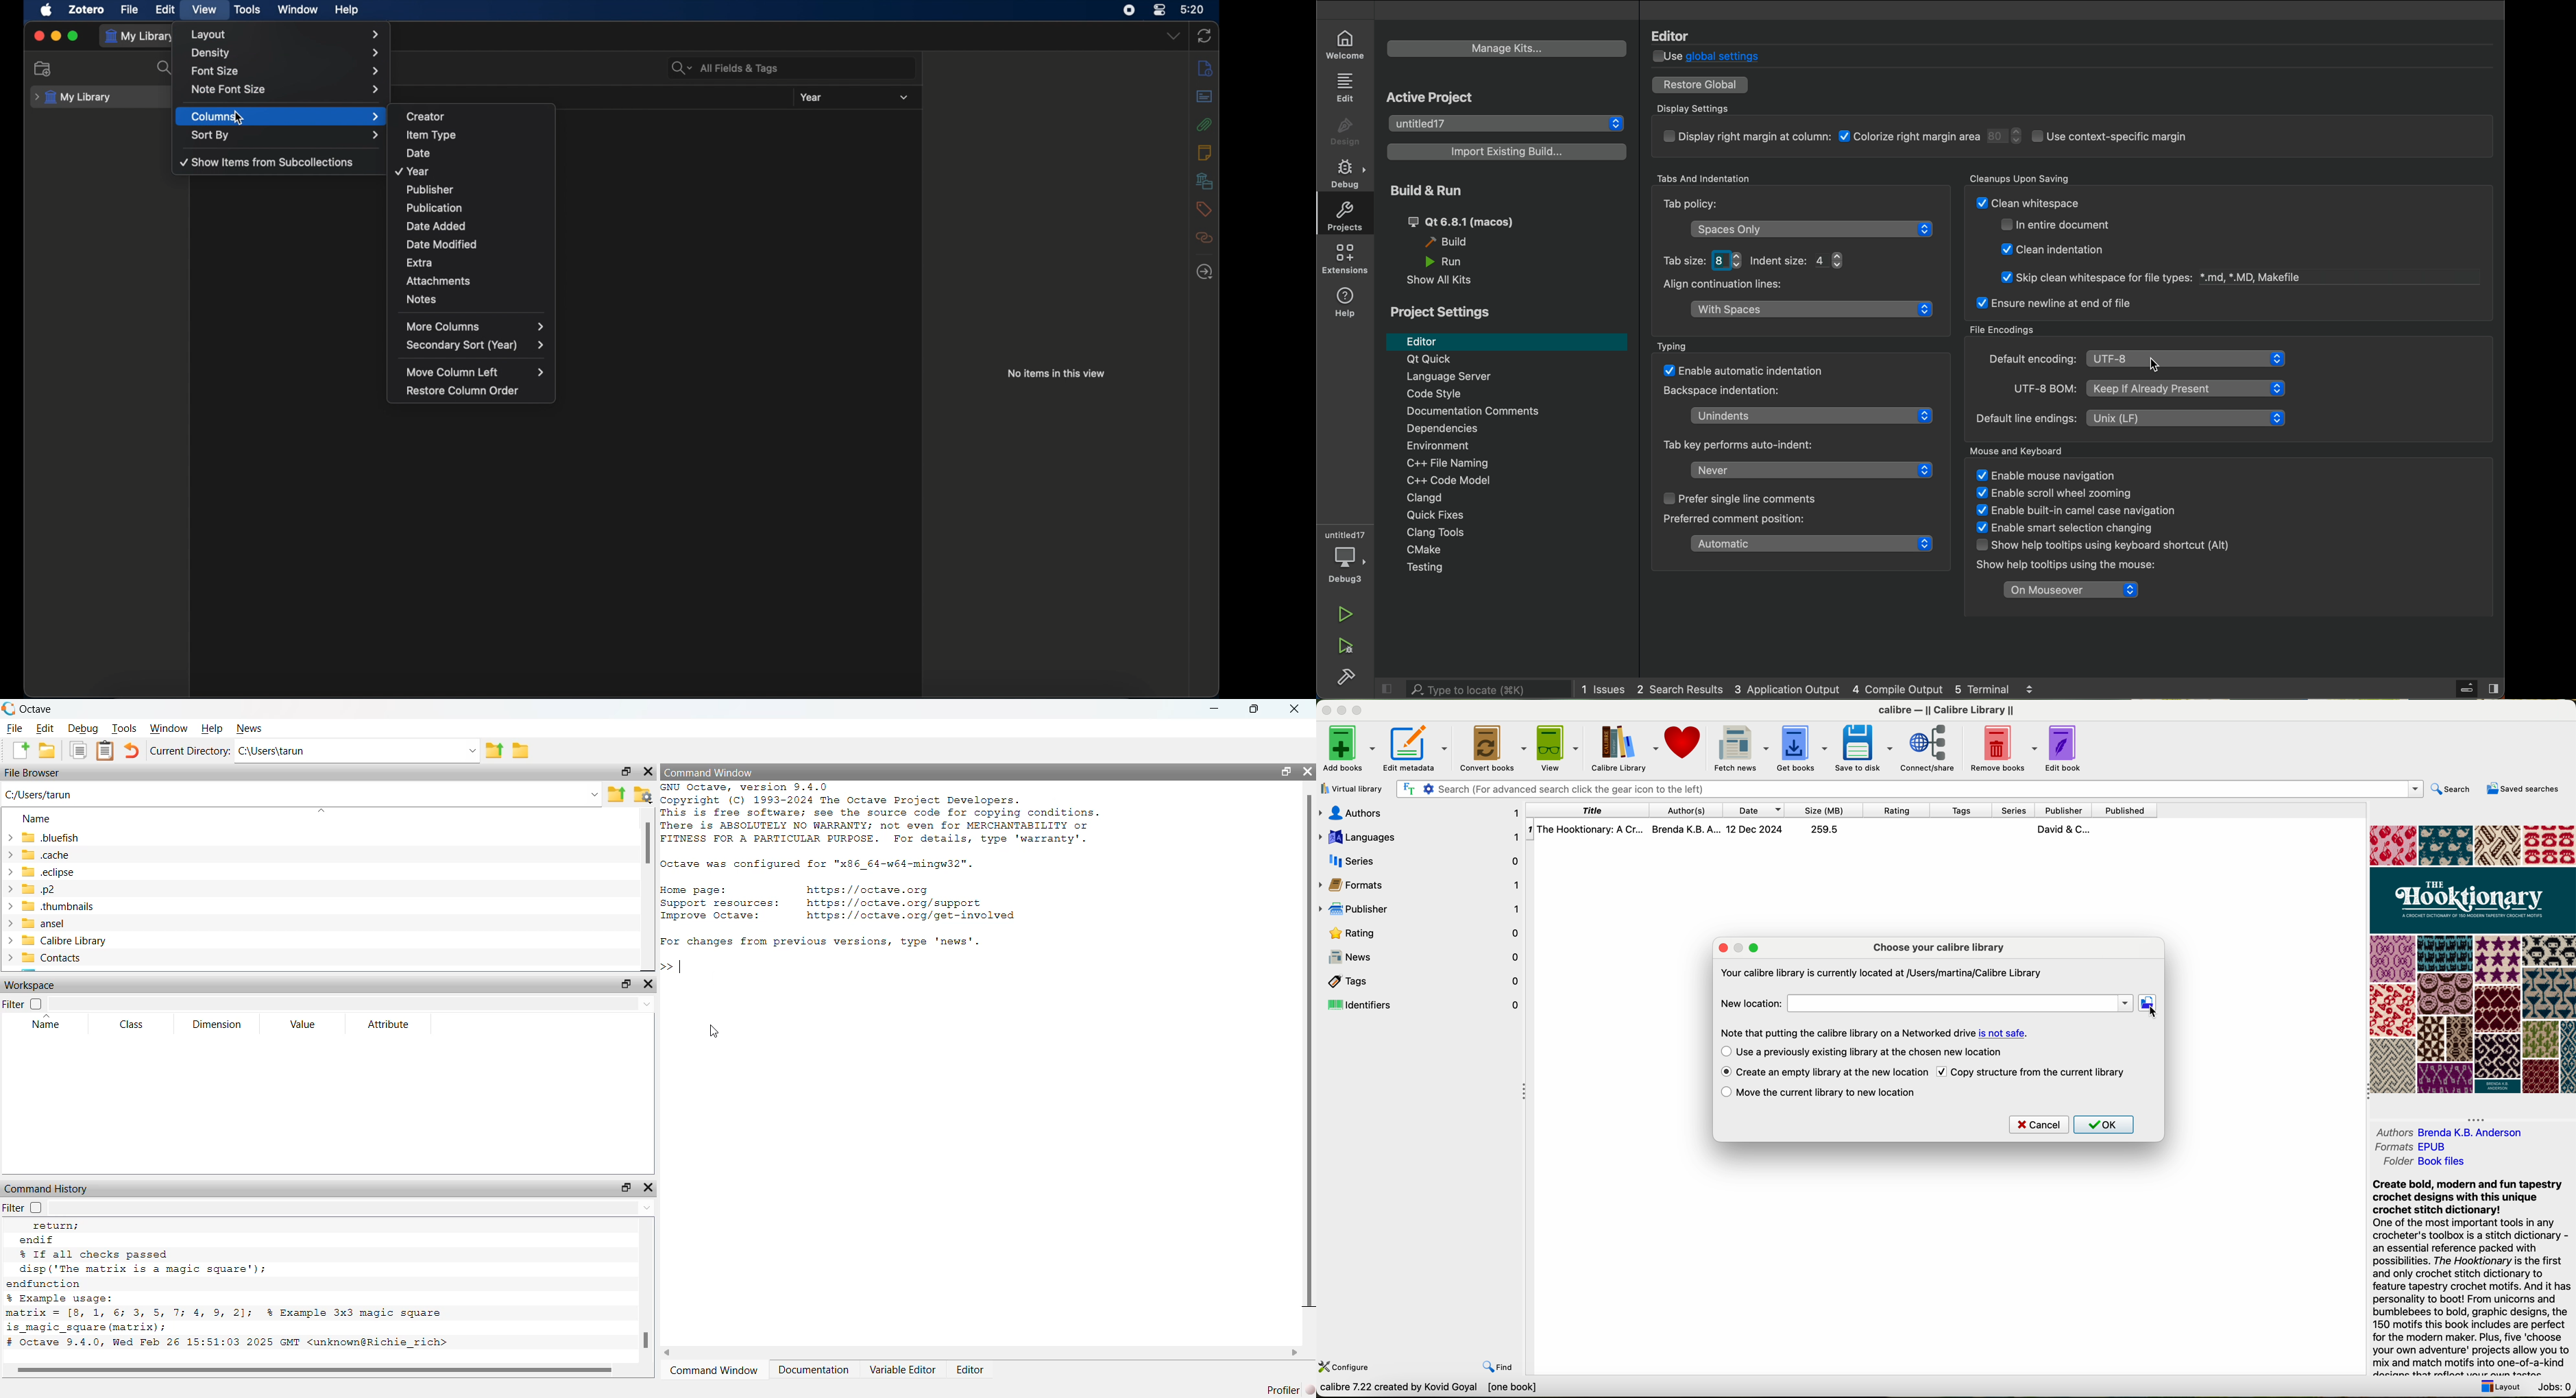 The width and height of the screenshot is (2576, 1400). What do you see at coordinates (2060, 565) in the screenshot?
I see `Show help tooltips using the mouse:` at bounding box center [2060, 565].